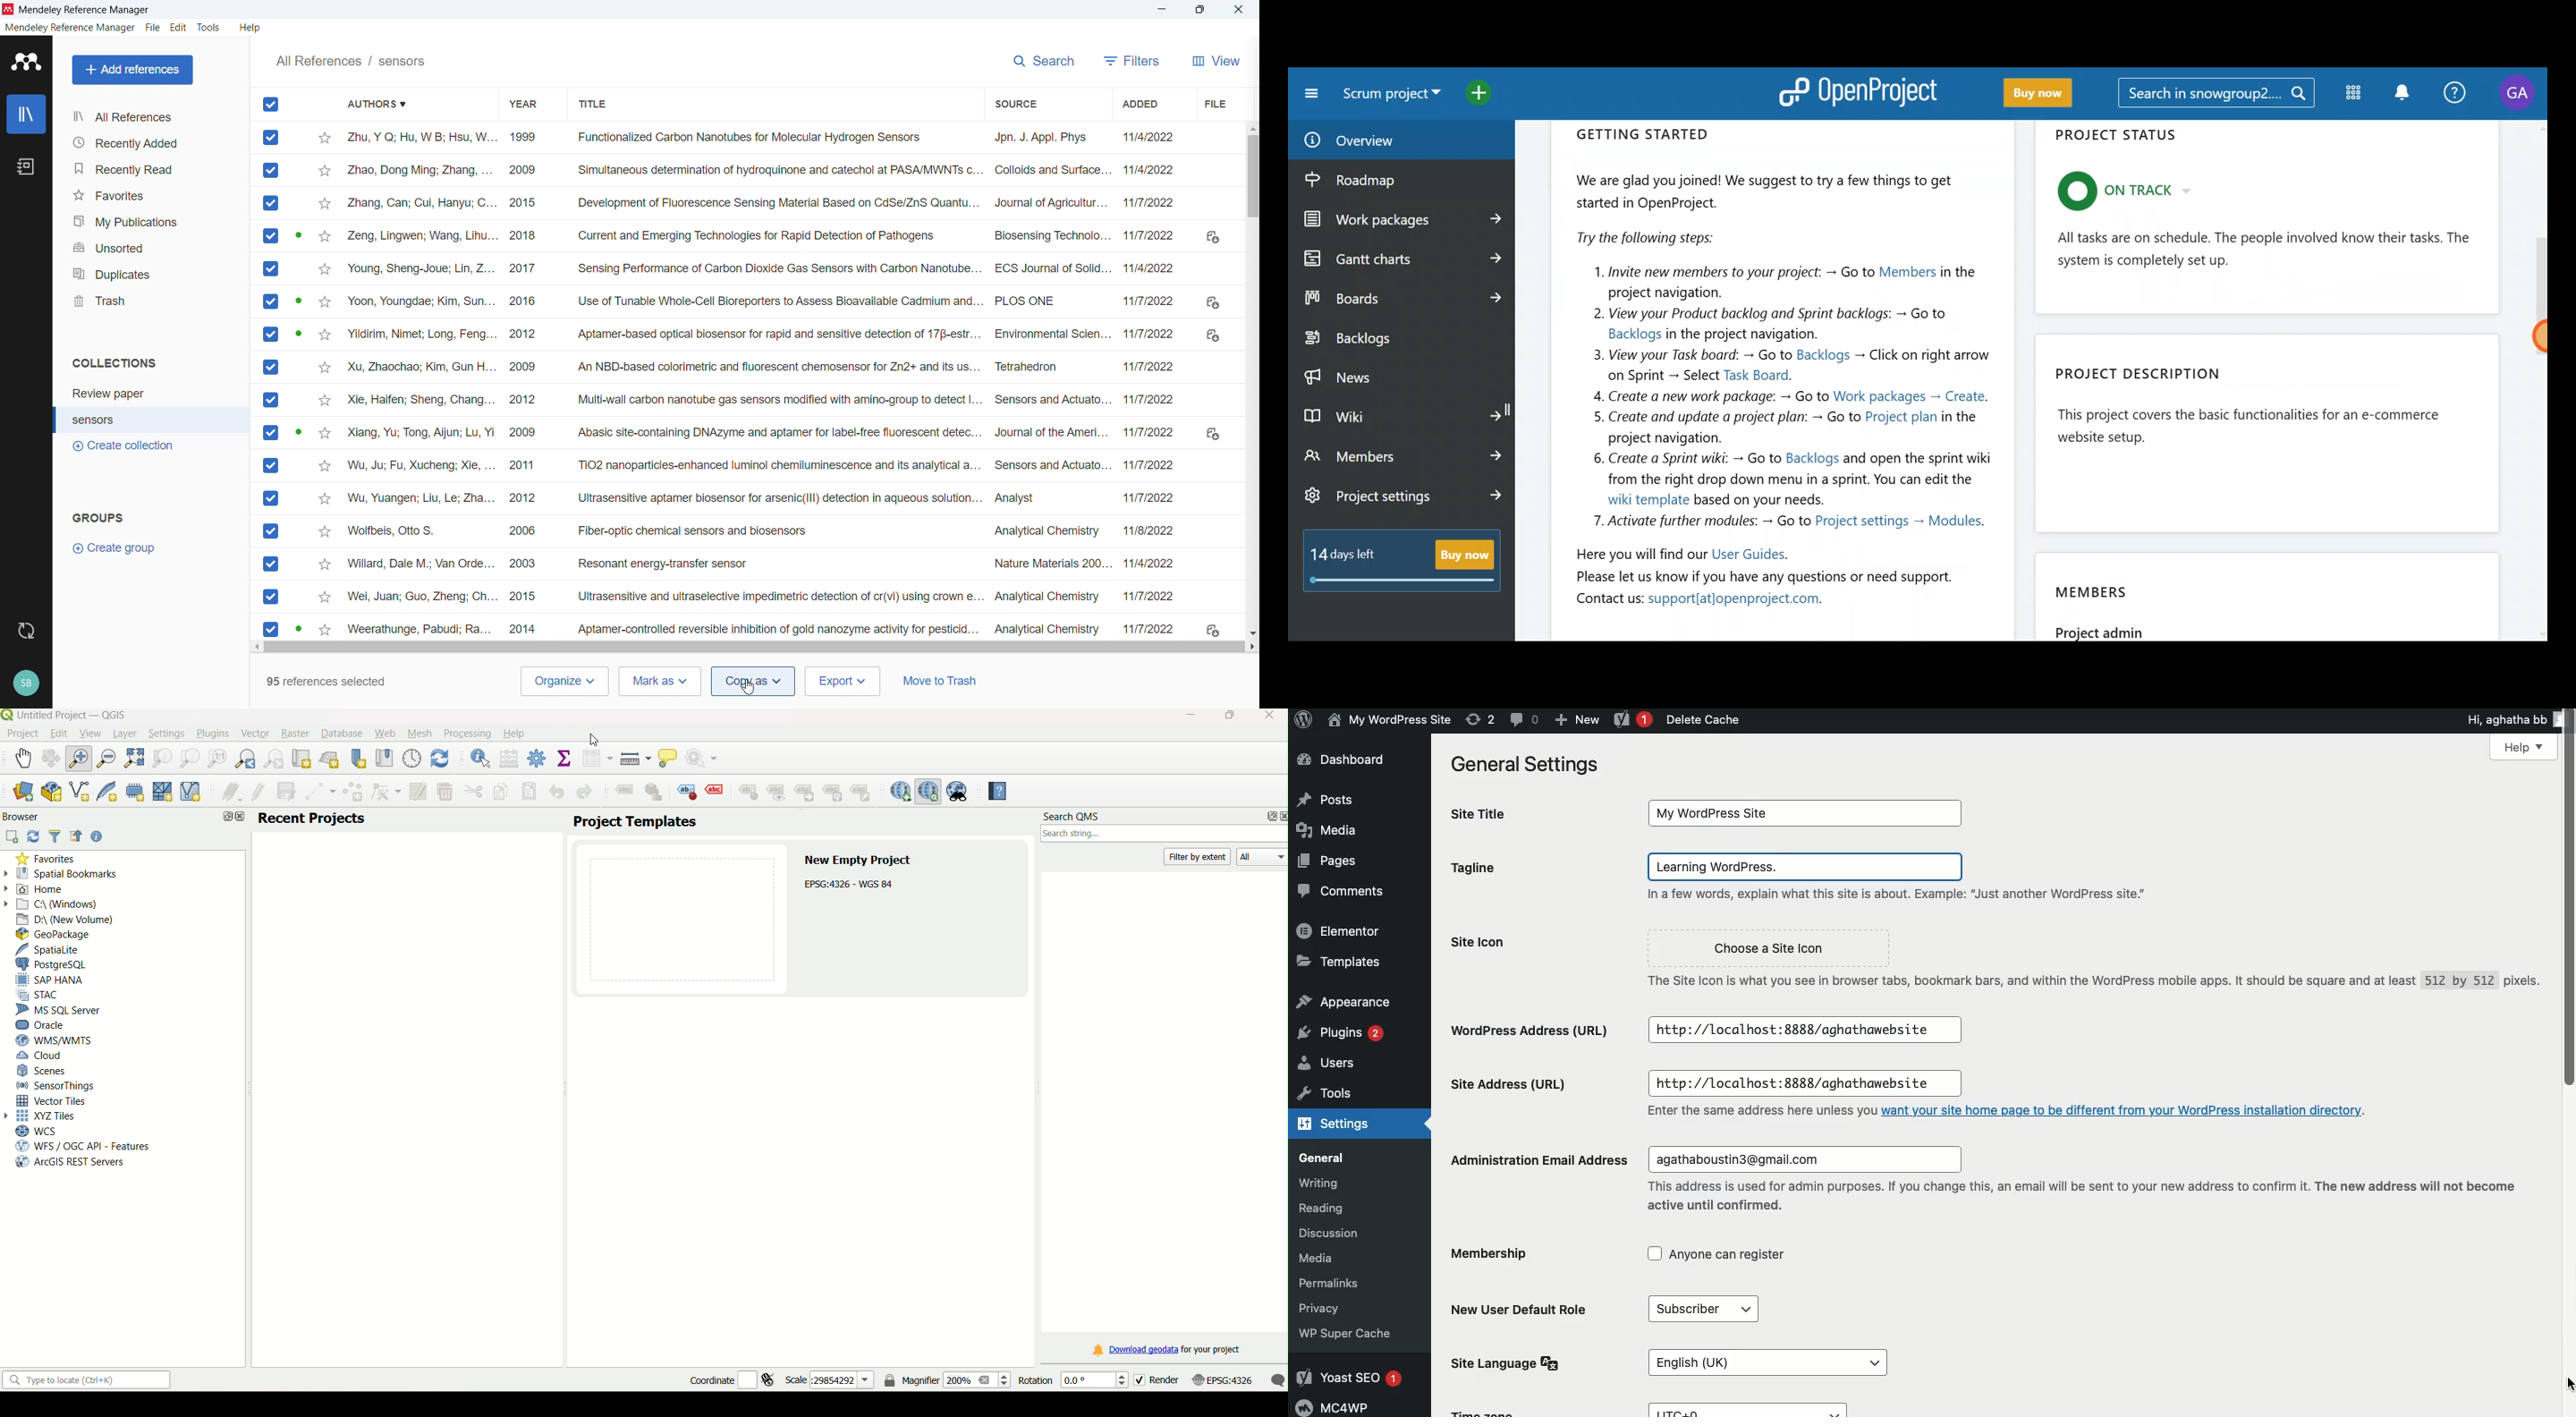  What do you see at coordinates (376, 104) in the screenshot?
I see `Sort by authors ` at bounding box center [376, 104].